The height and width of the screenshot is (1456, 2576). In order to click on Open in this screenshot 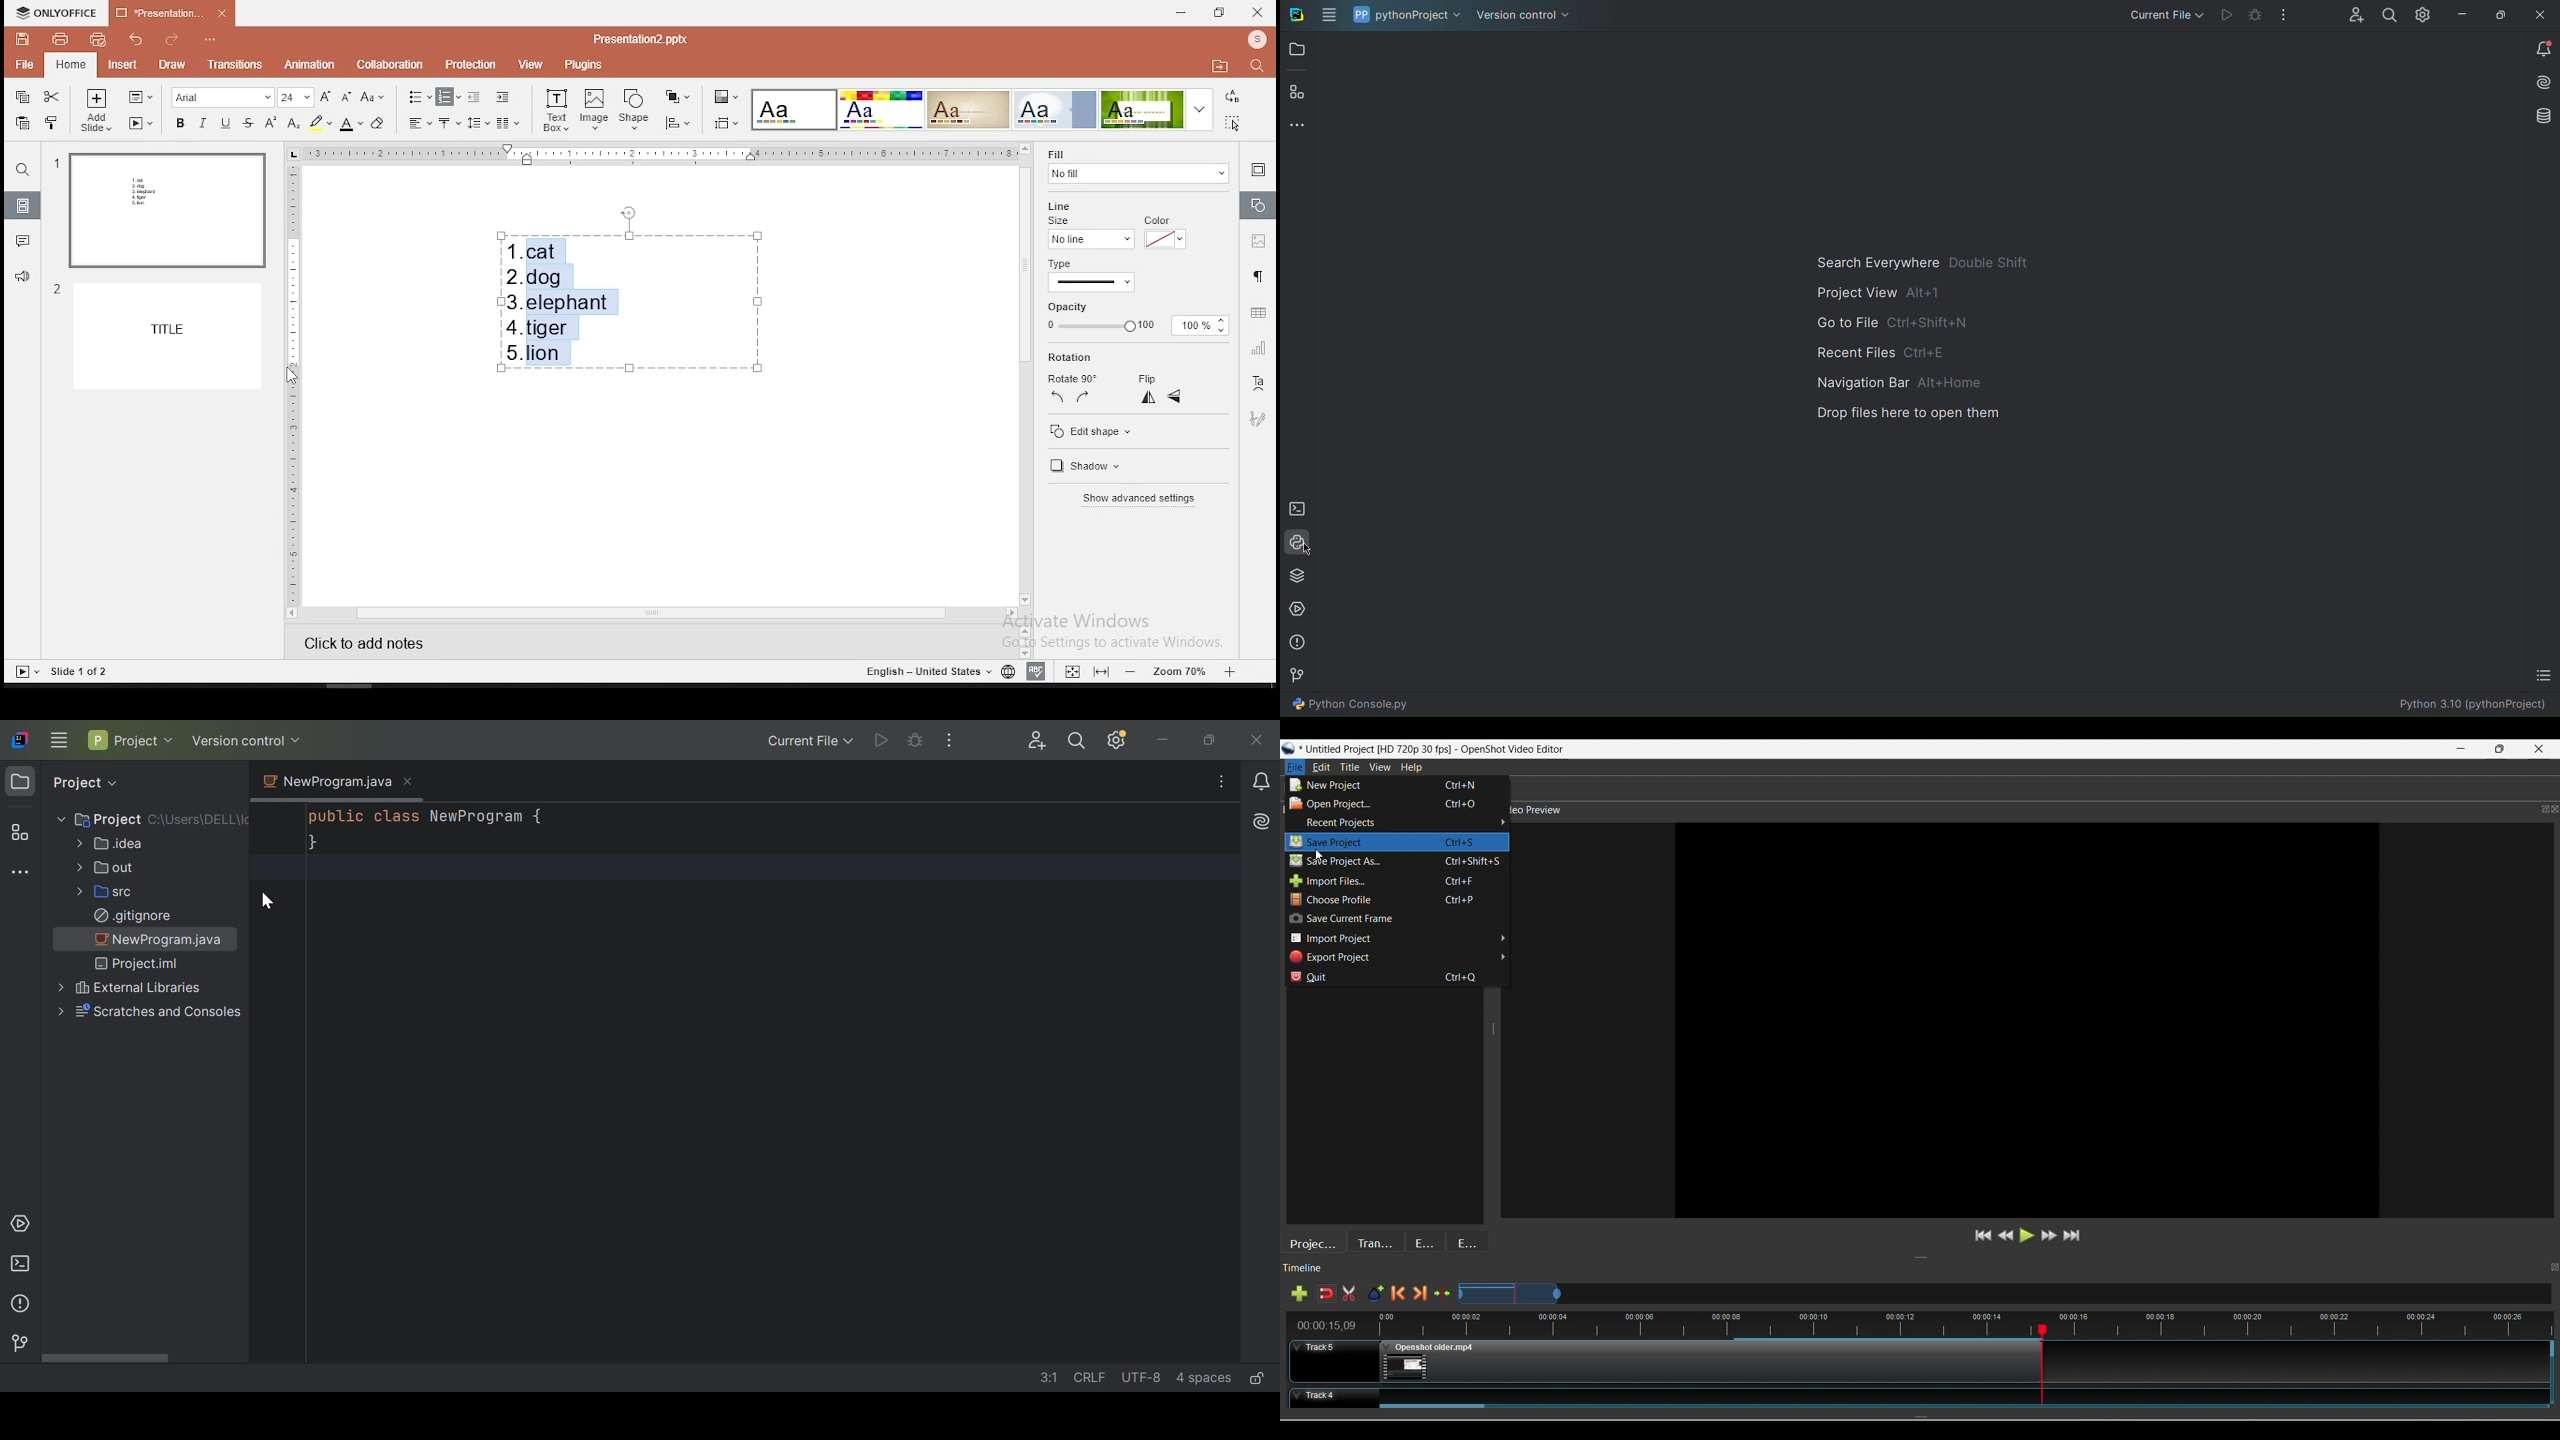, I will do `click(1299, 52)`.